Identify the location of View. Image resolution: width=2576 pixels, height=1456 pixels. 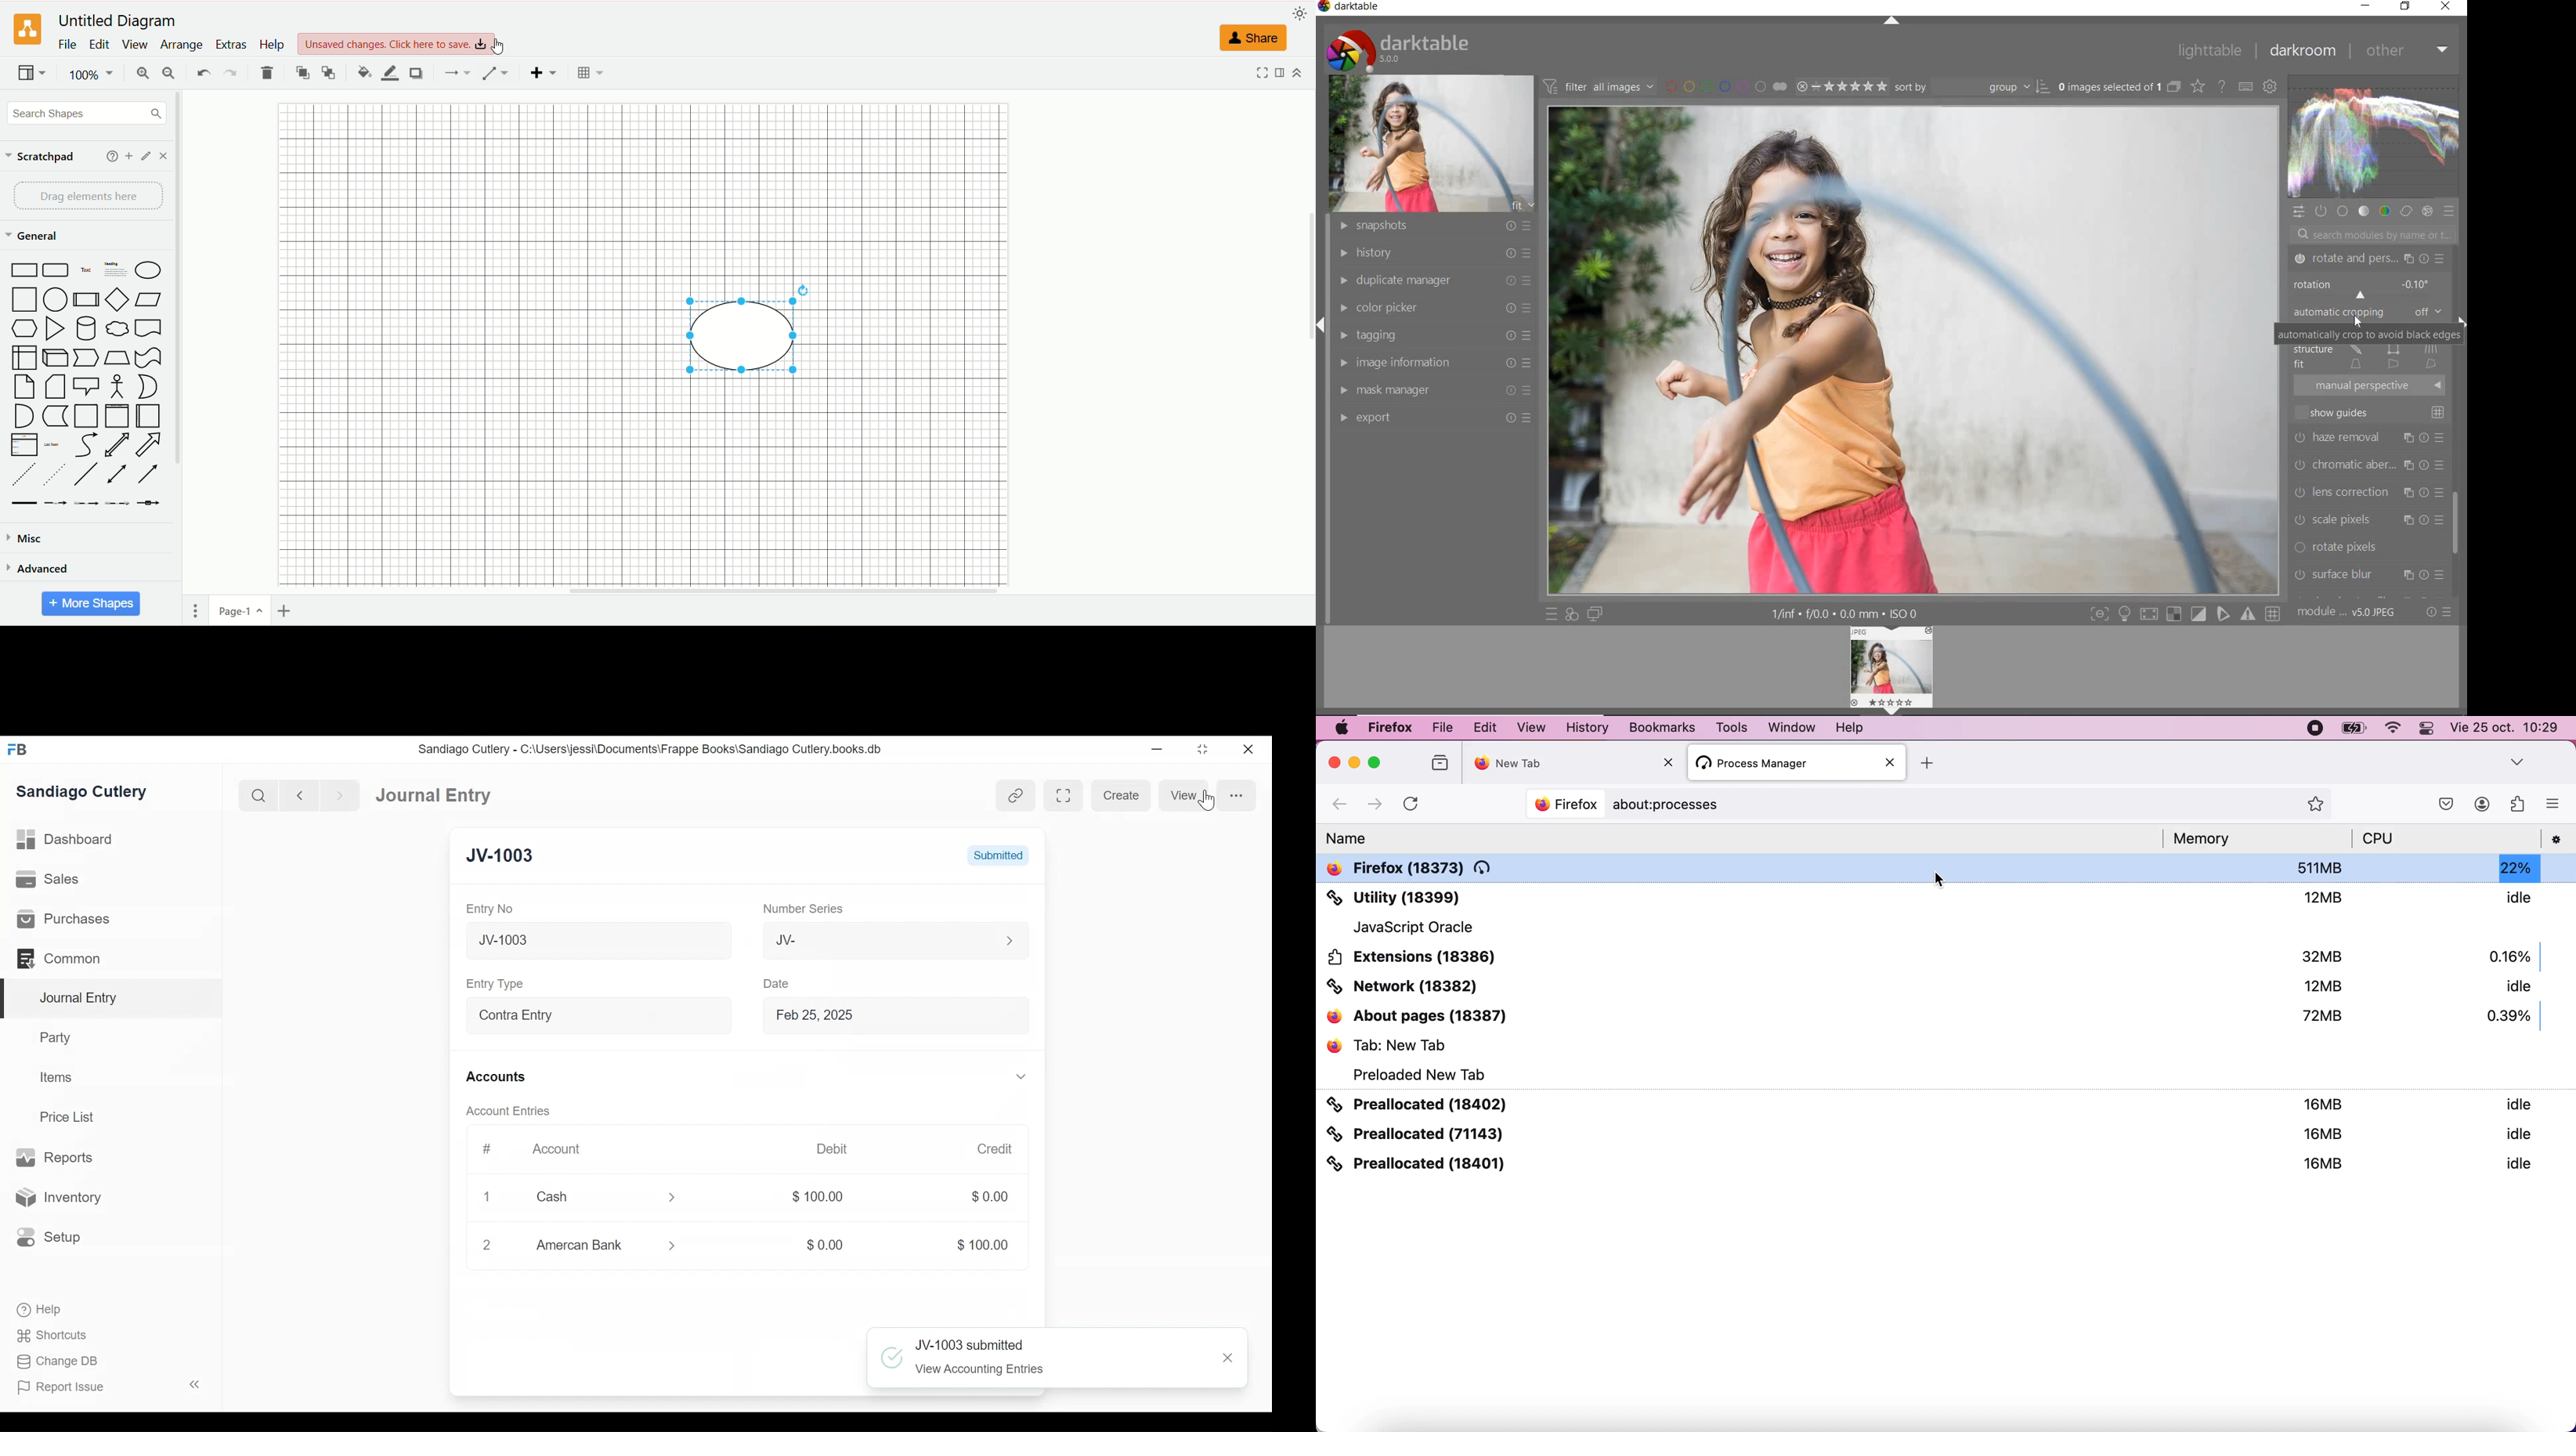
(1533, 727).